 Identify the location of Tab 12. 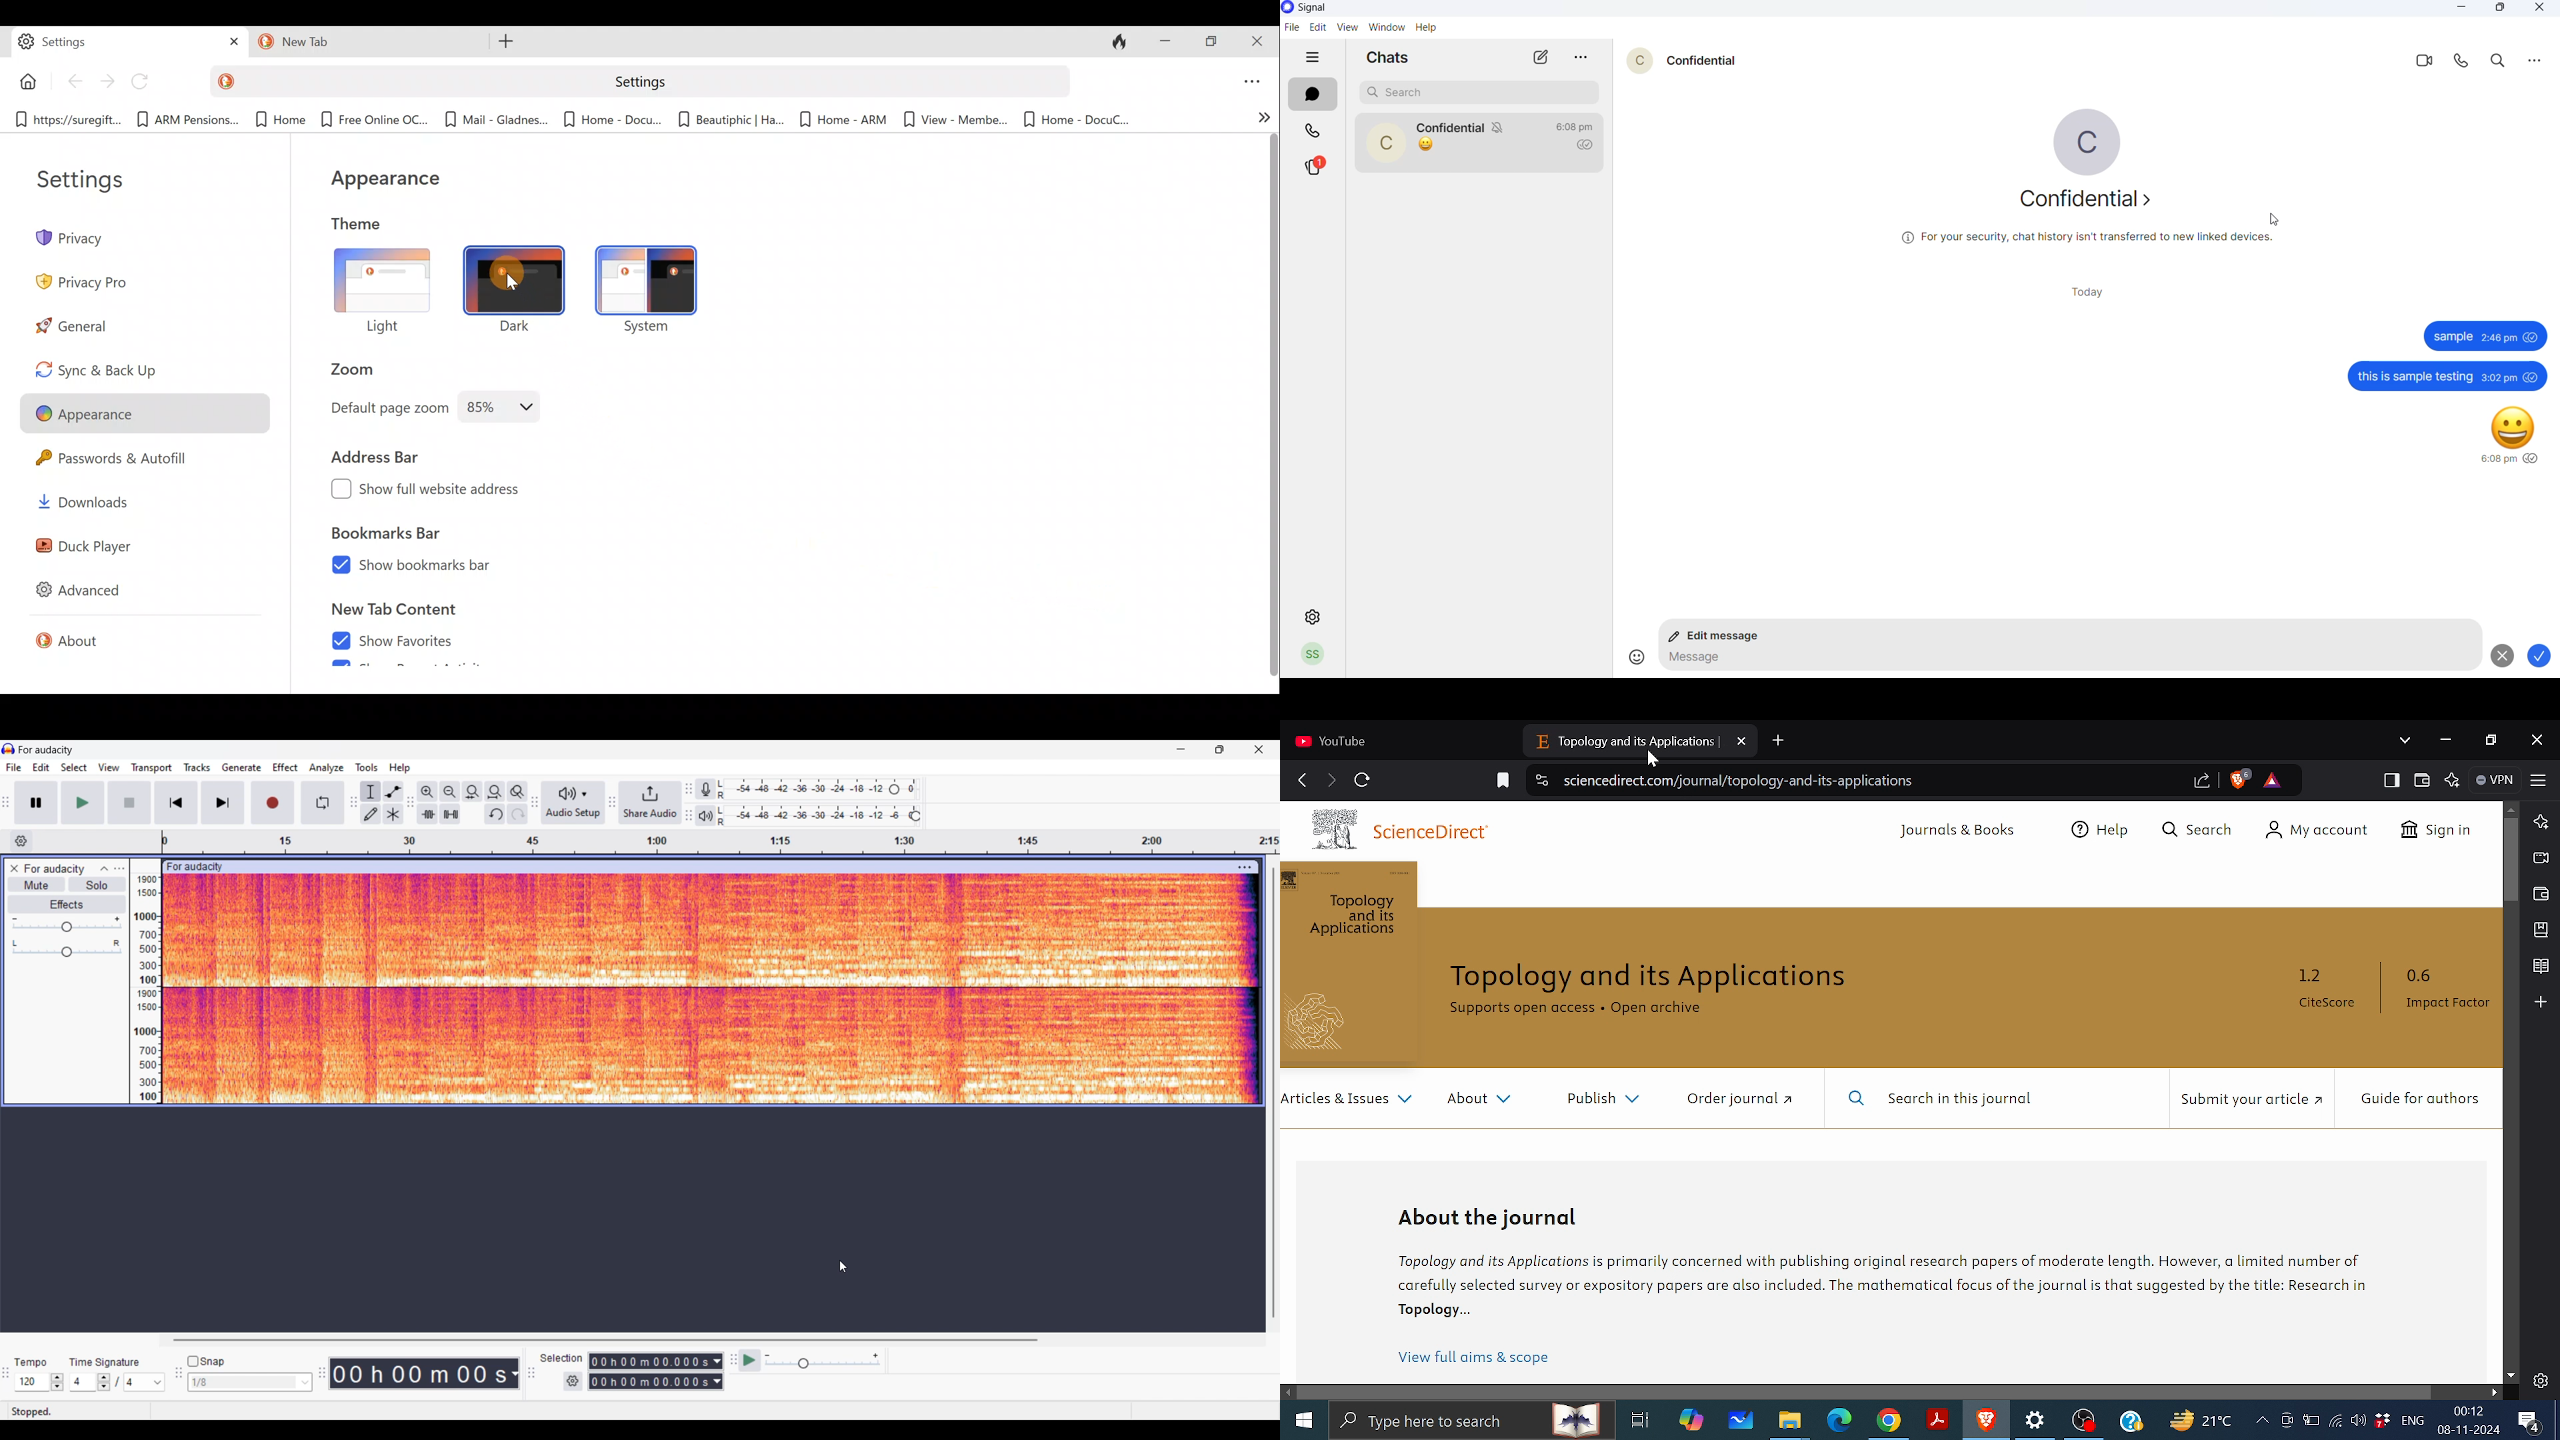
(379, 45).